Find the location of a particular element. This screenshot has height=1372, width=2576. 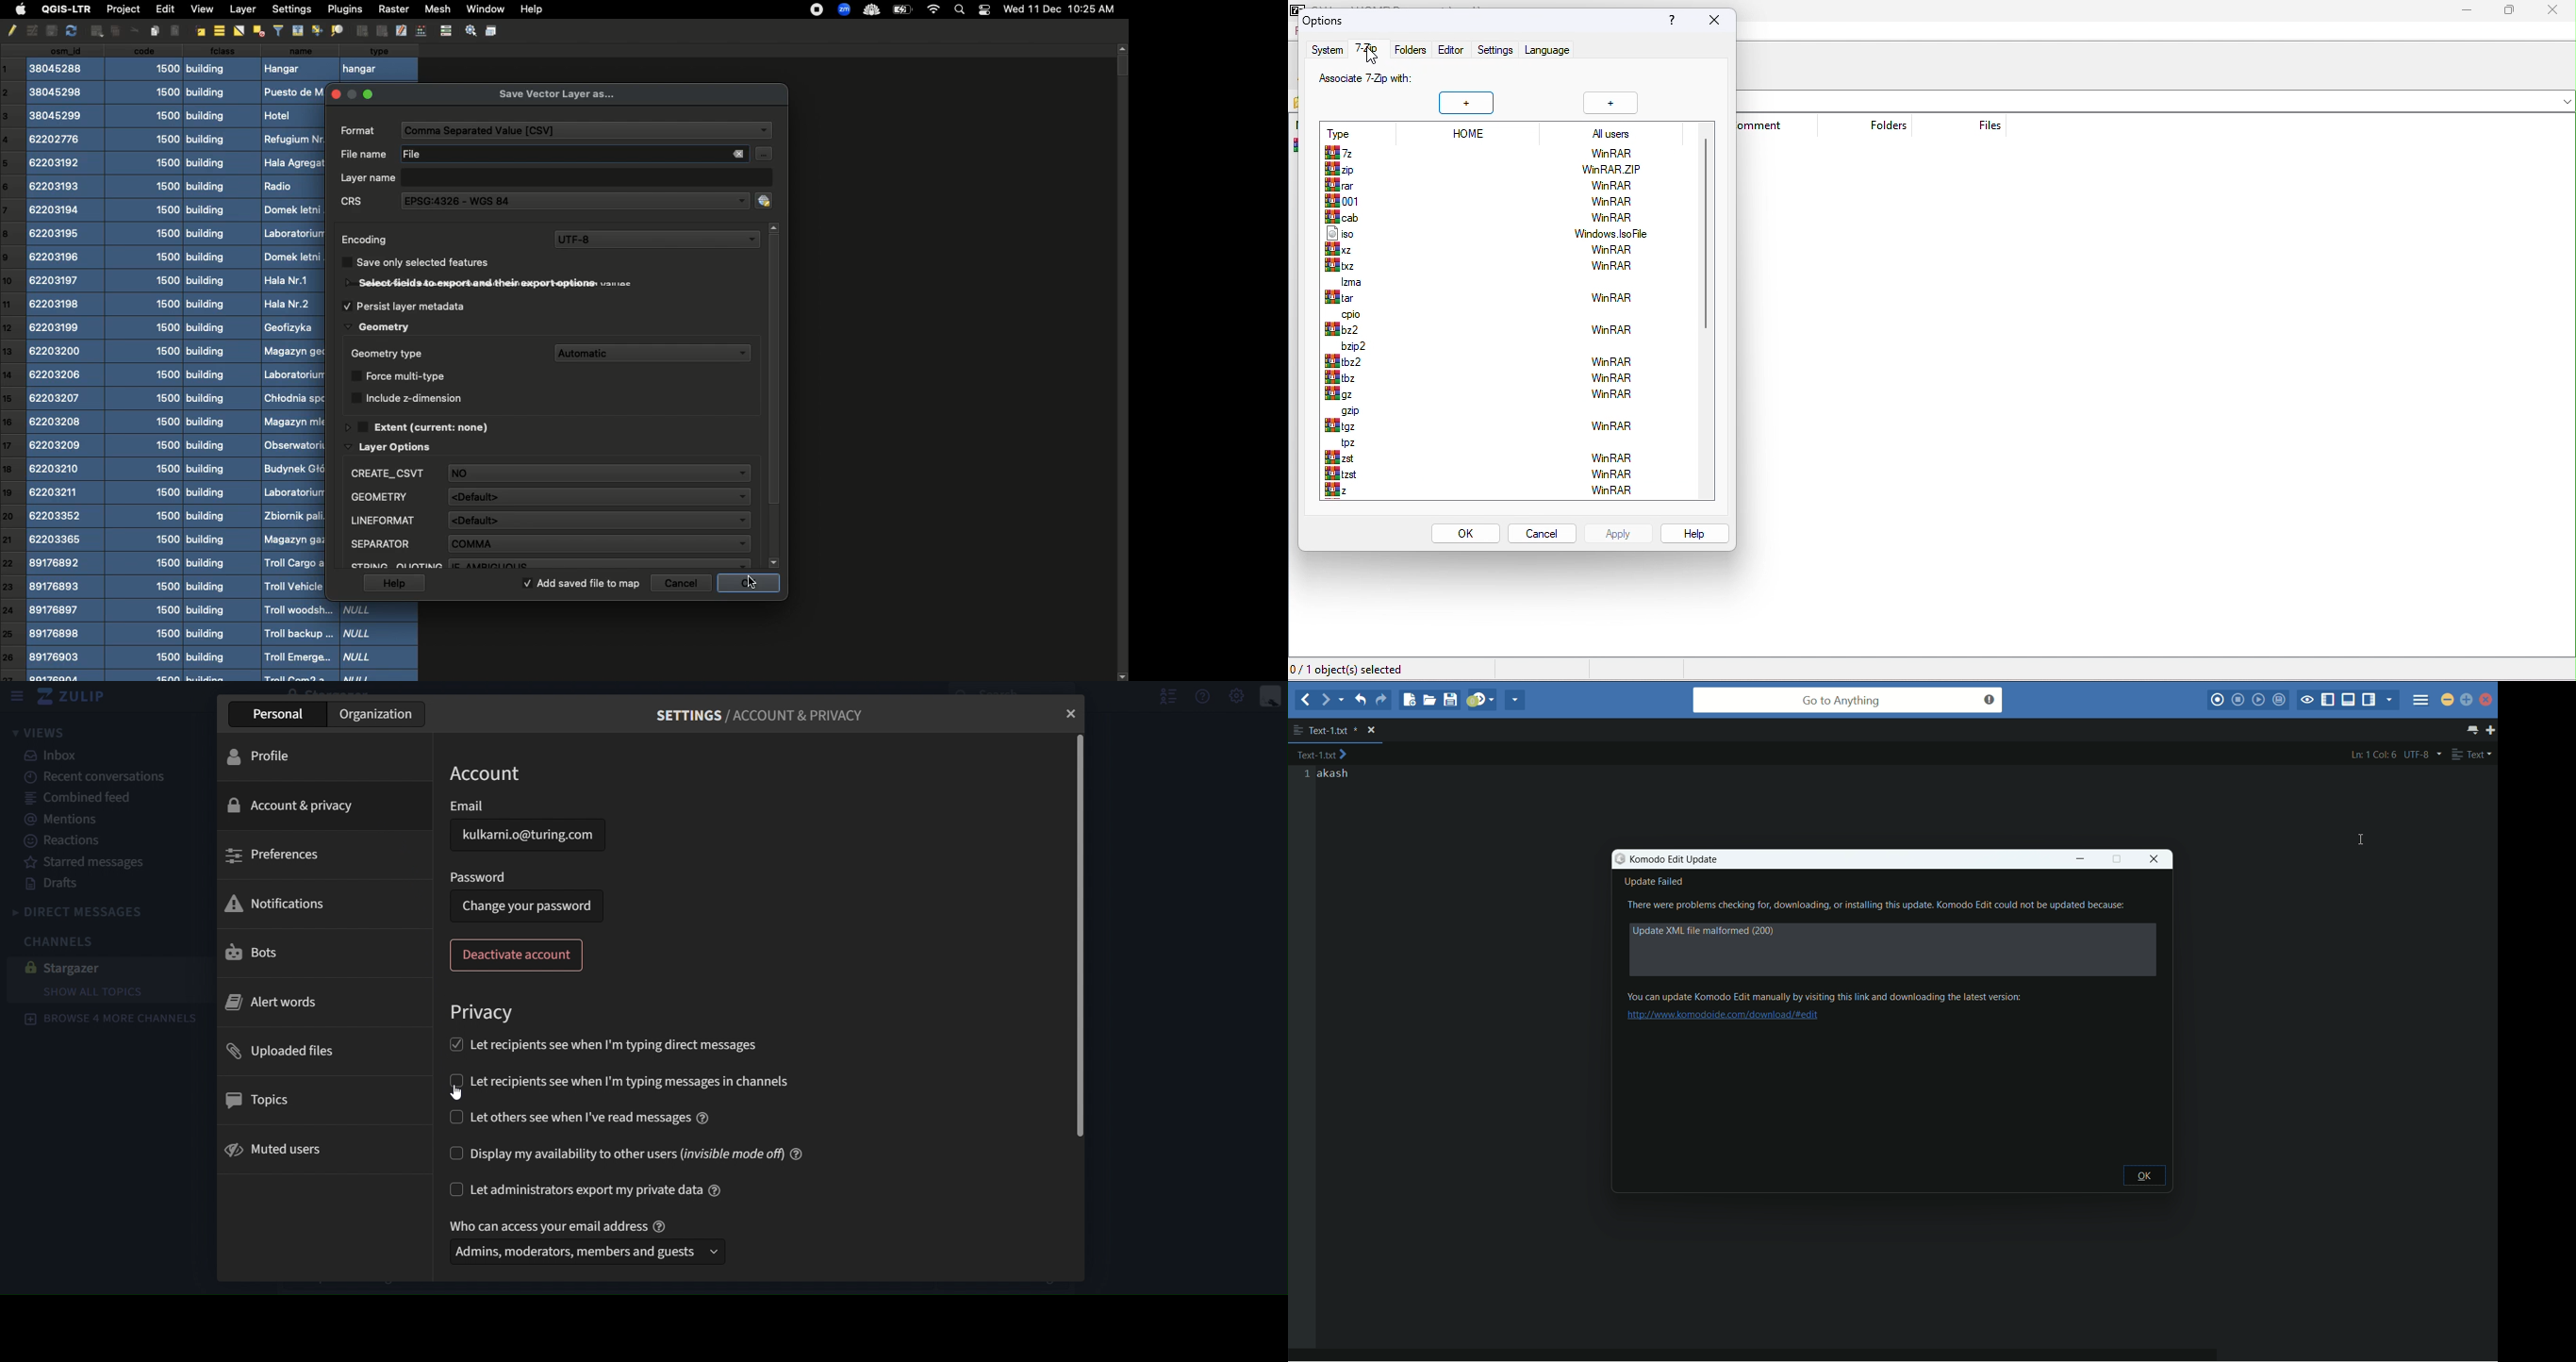

csn_id is located at coordinates (66, 363).